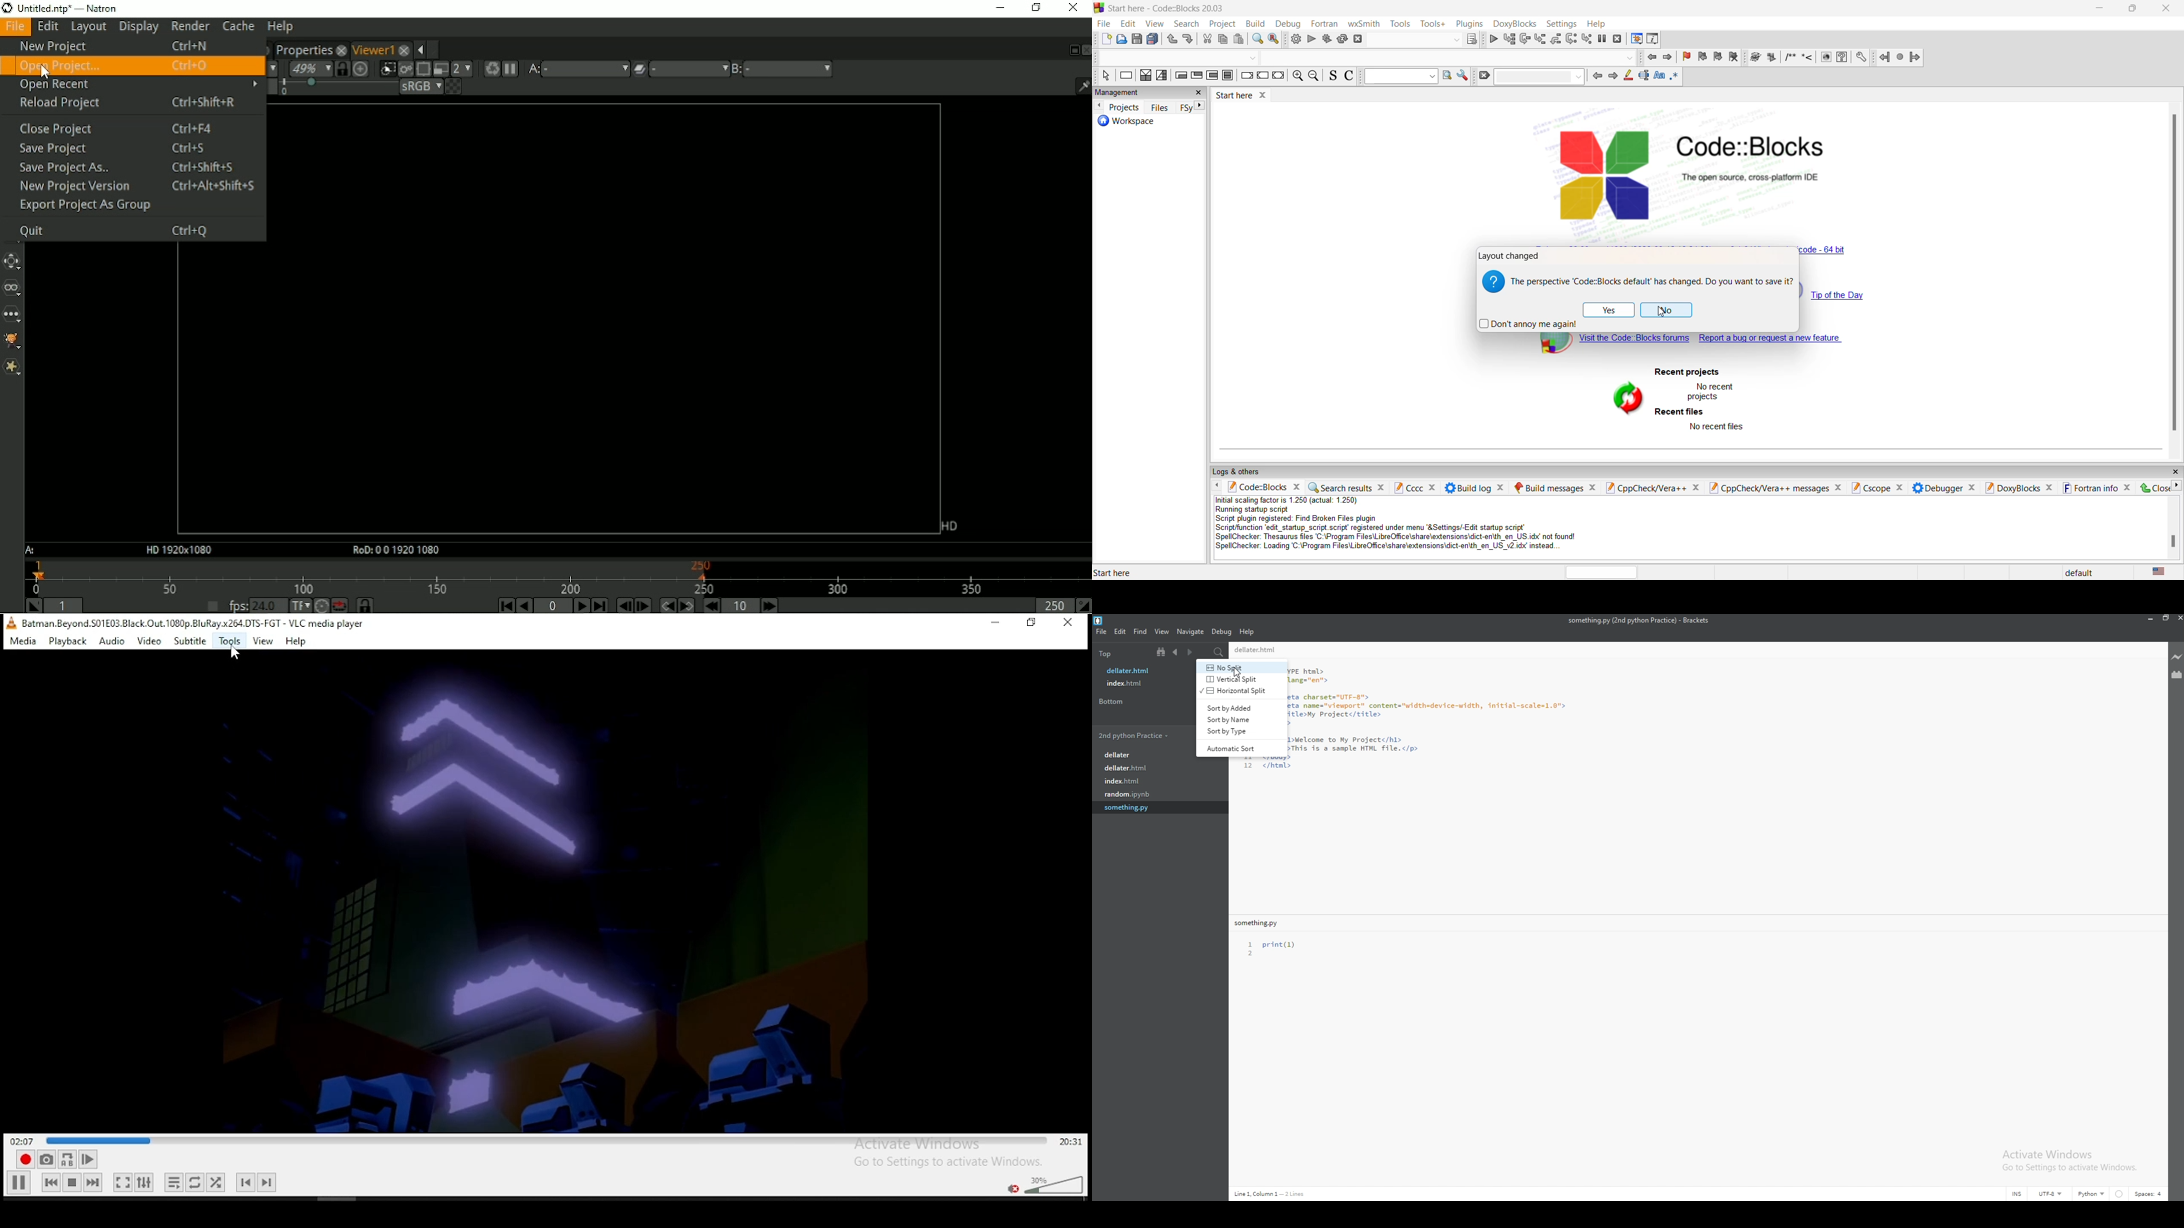  What do you see at coordinates (1175, 652) in the screenshot?
I see `previous` at bounding box center [1175, 652].